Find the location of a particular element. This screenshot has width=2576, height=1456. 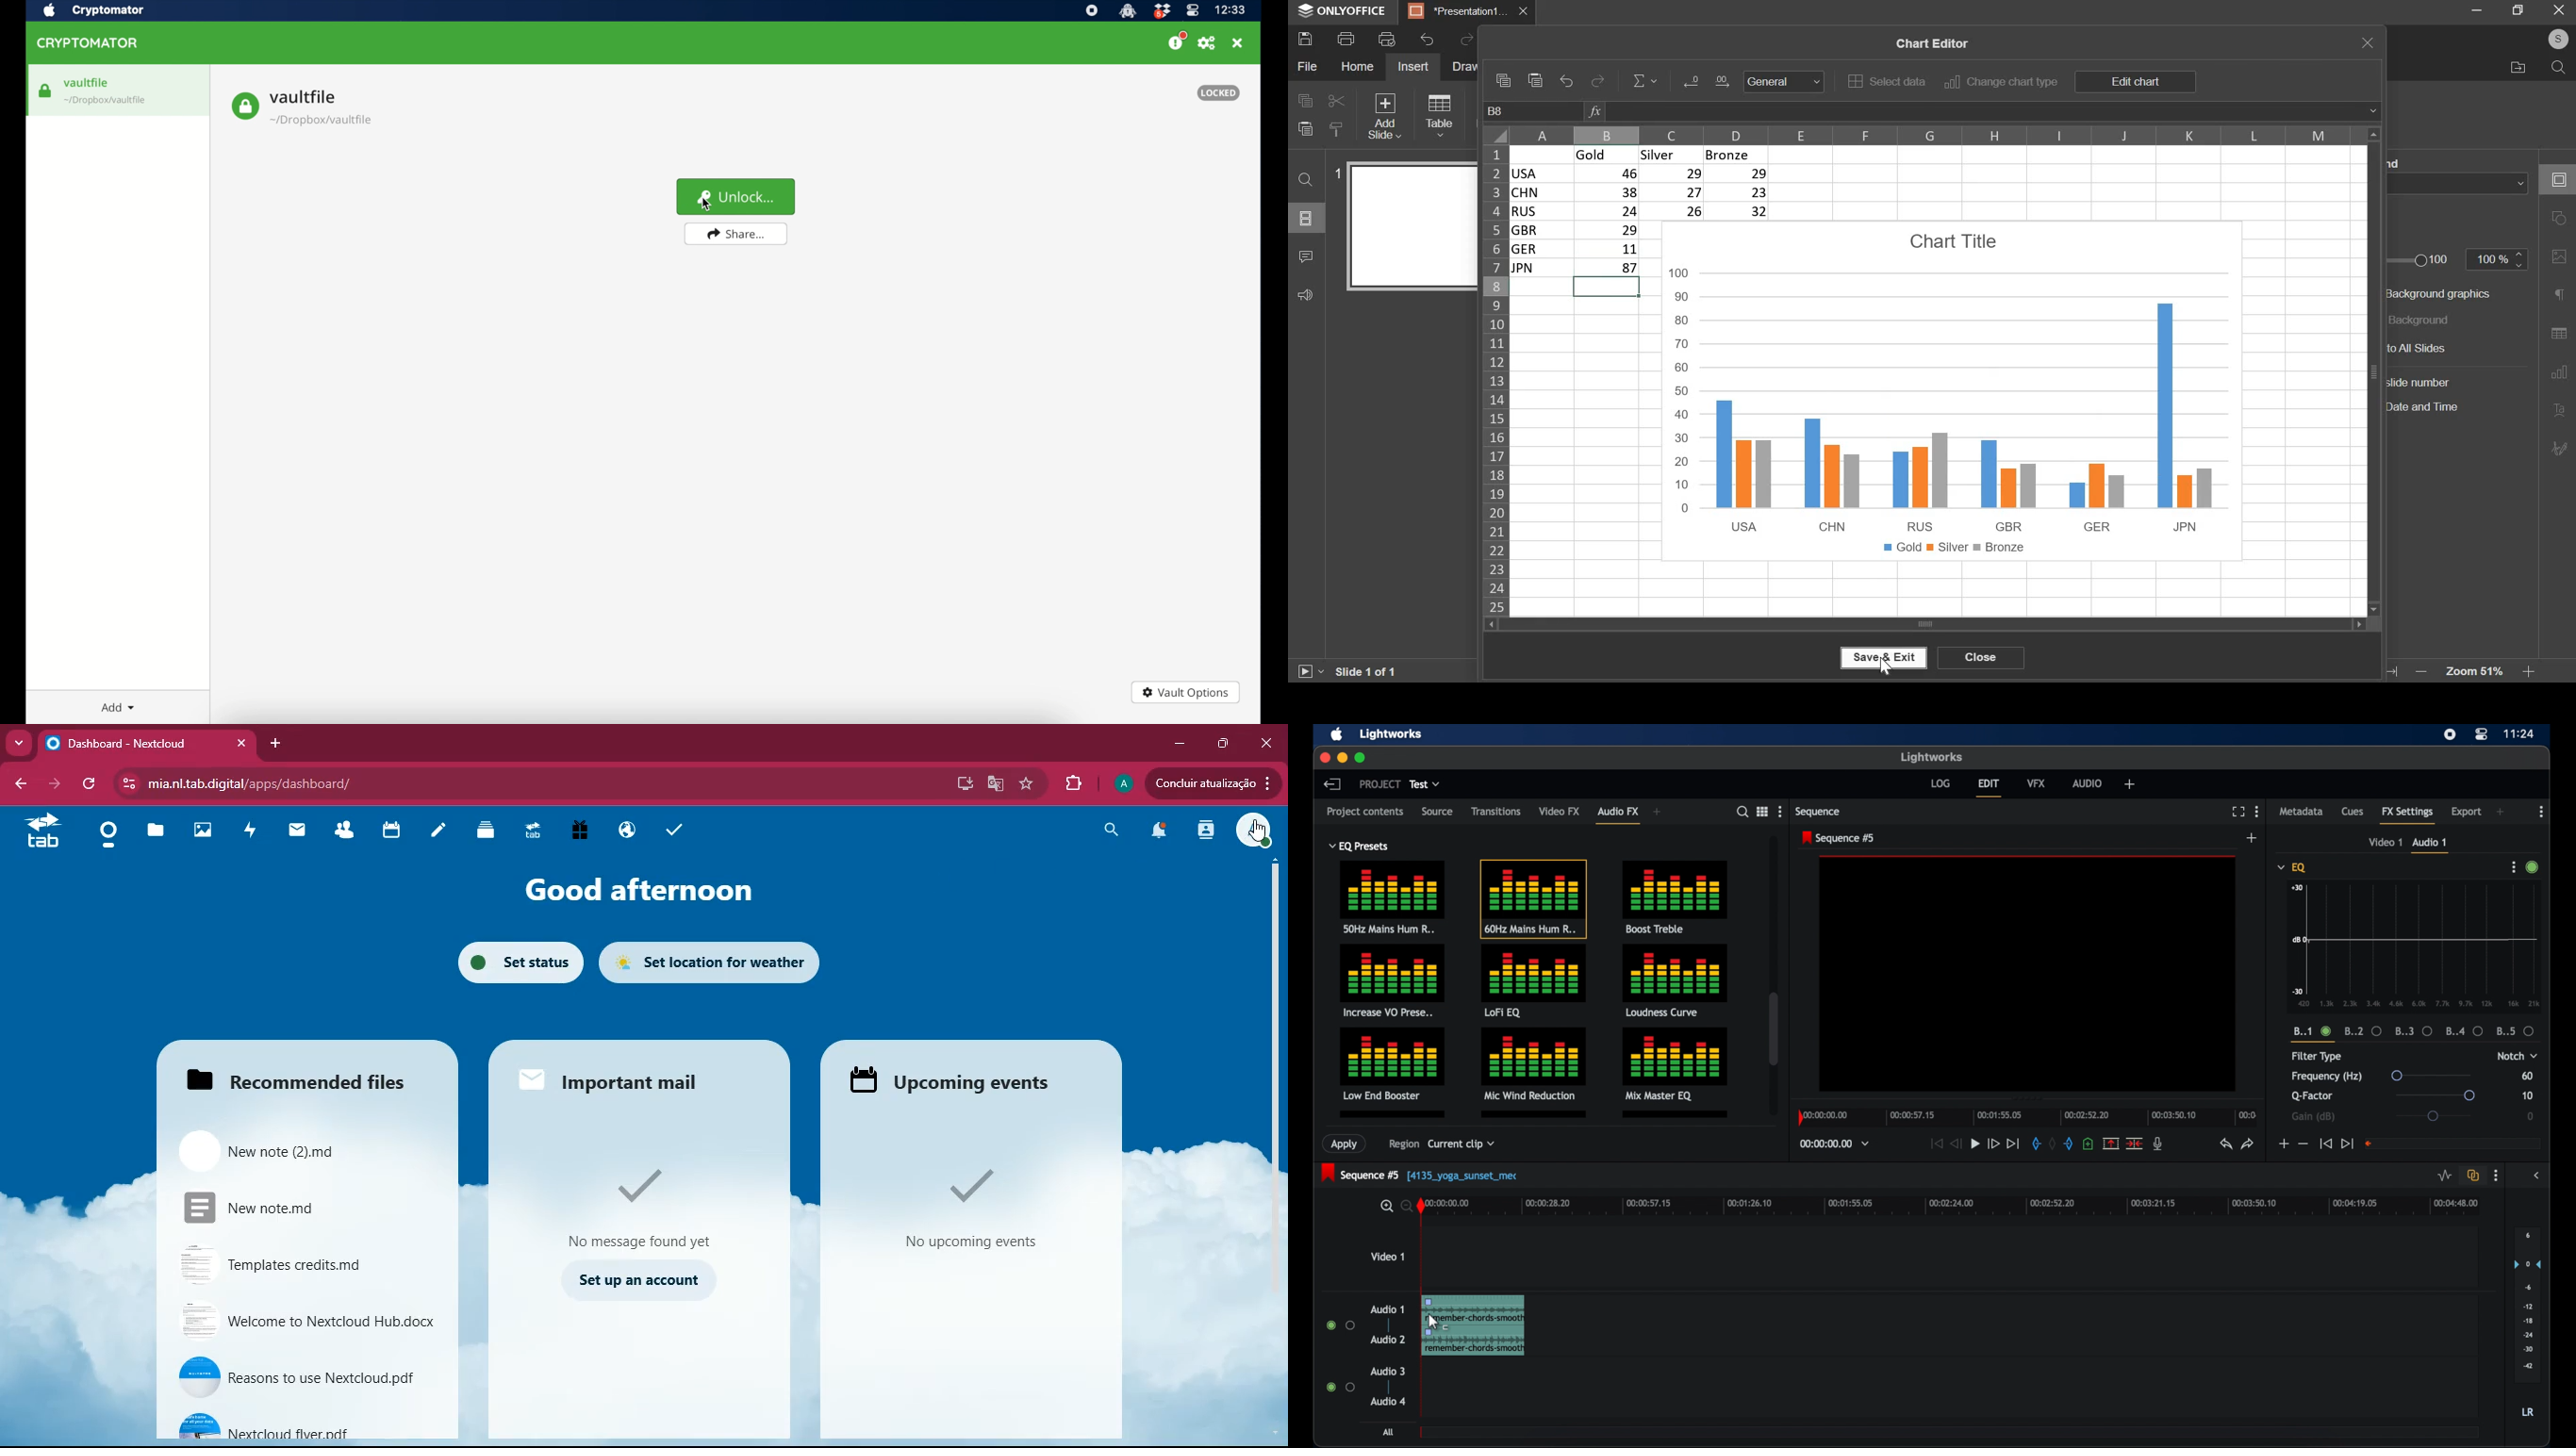

graph is located at coordinates (2411, 947).